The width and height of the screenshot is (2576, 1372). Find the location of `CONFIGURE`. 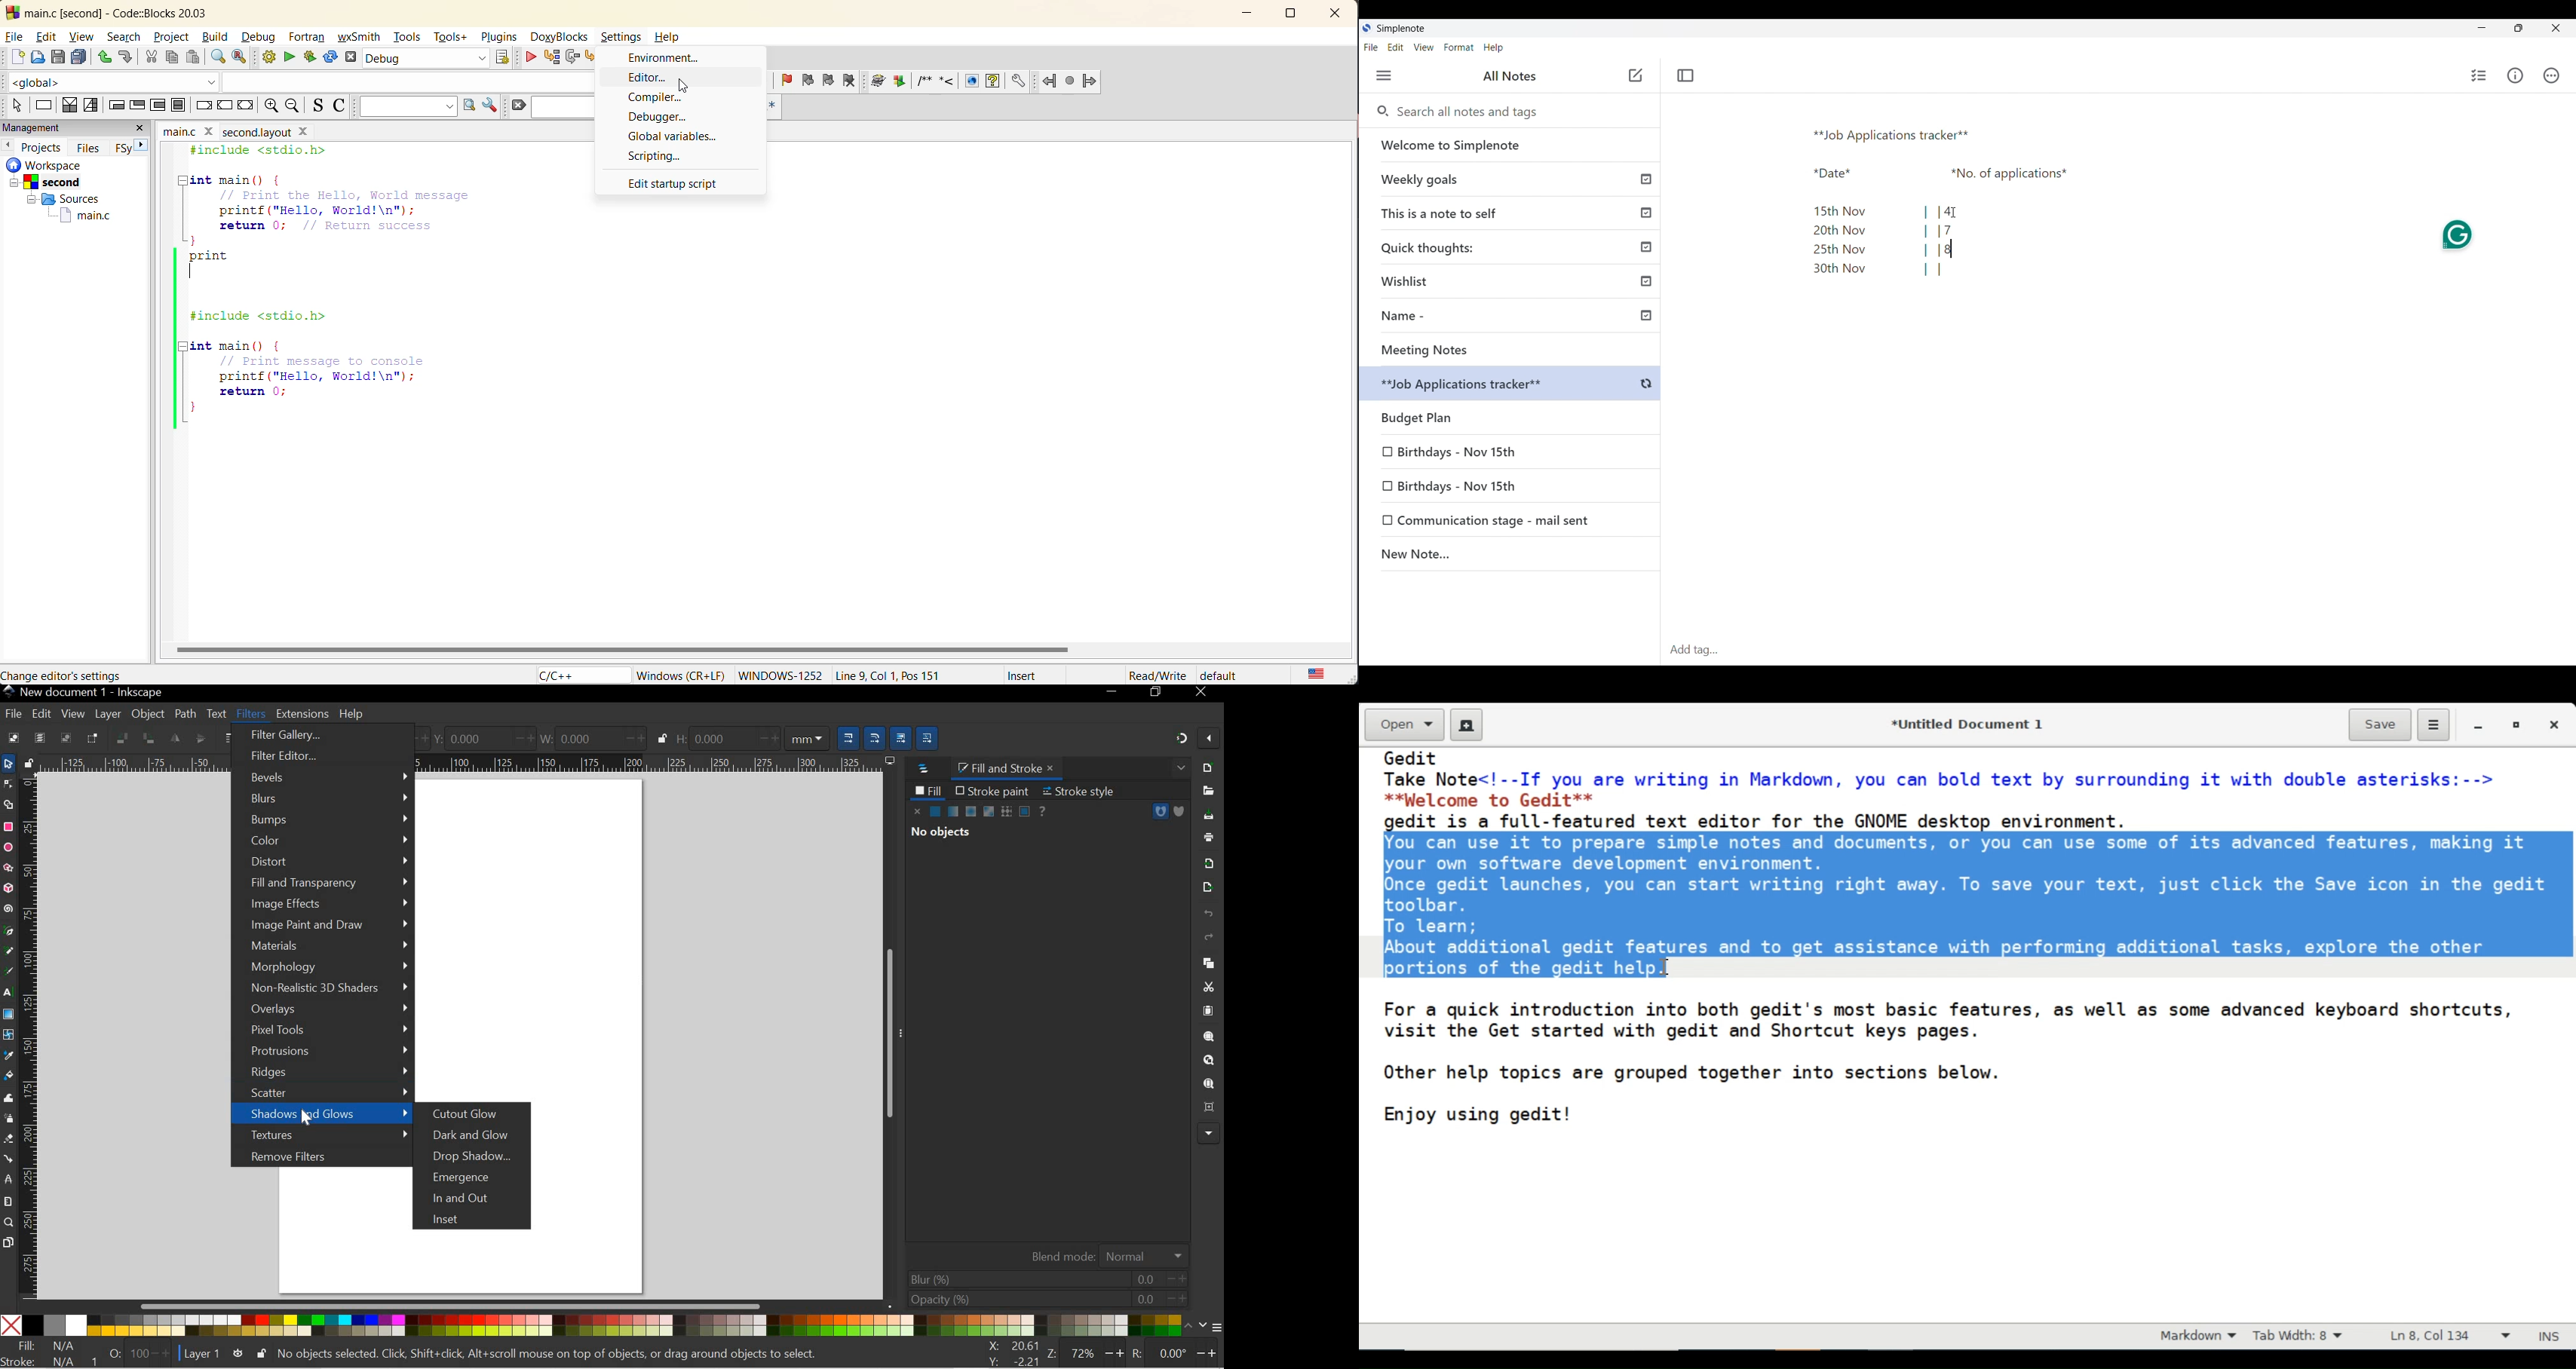

CONFIGURE is located at coordinates (1209, 1329).